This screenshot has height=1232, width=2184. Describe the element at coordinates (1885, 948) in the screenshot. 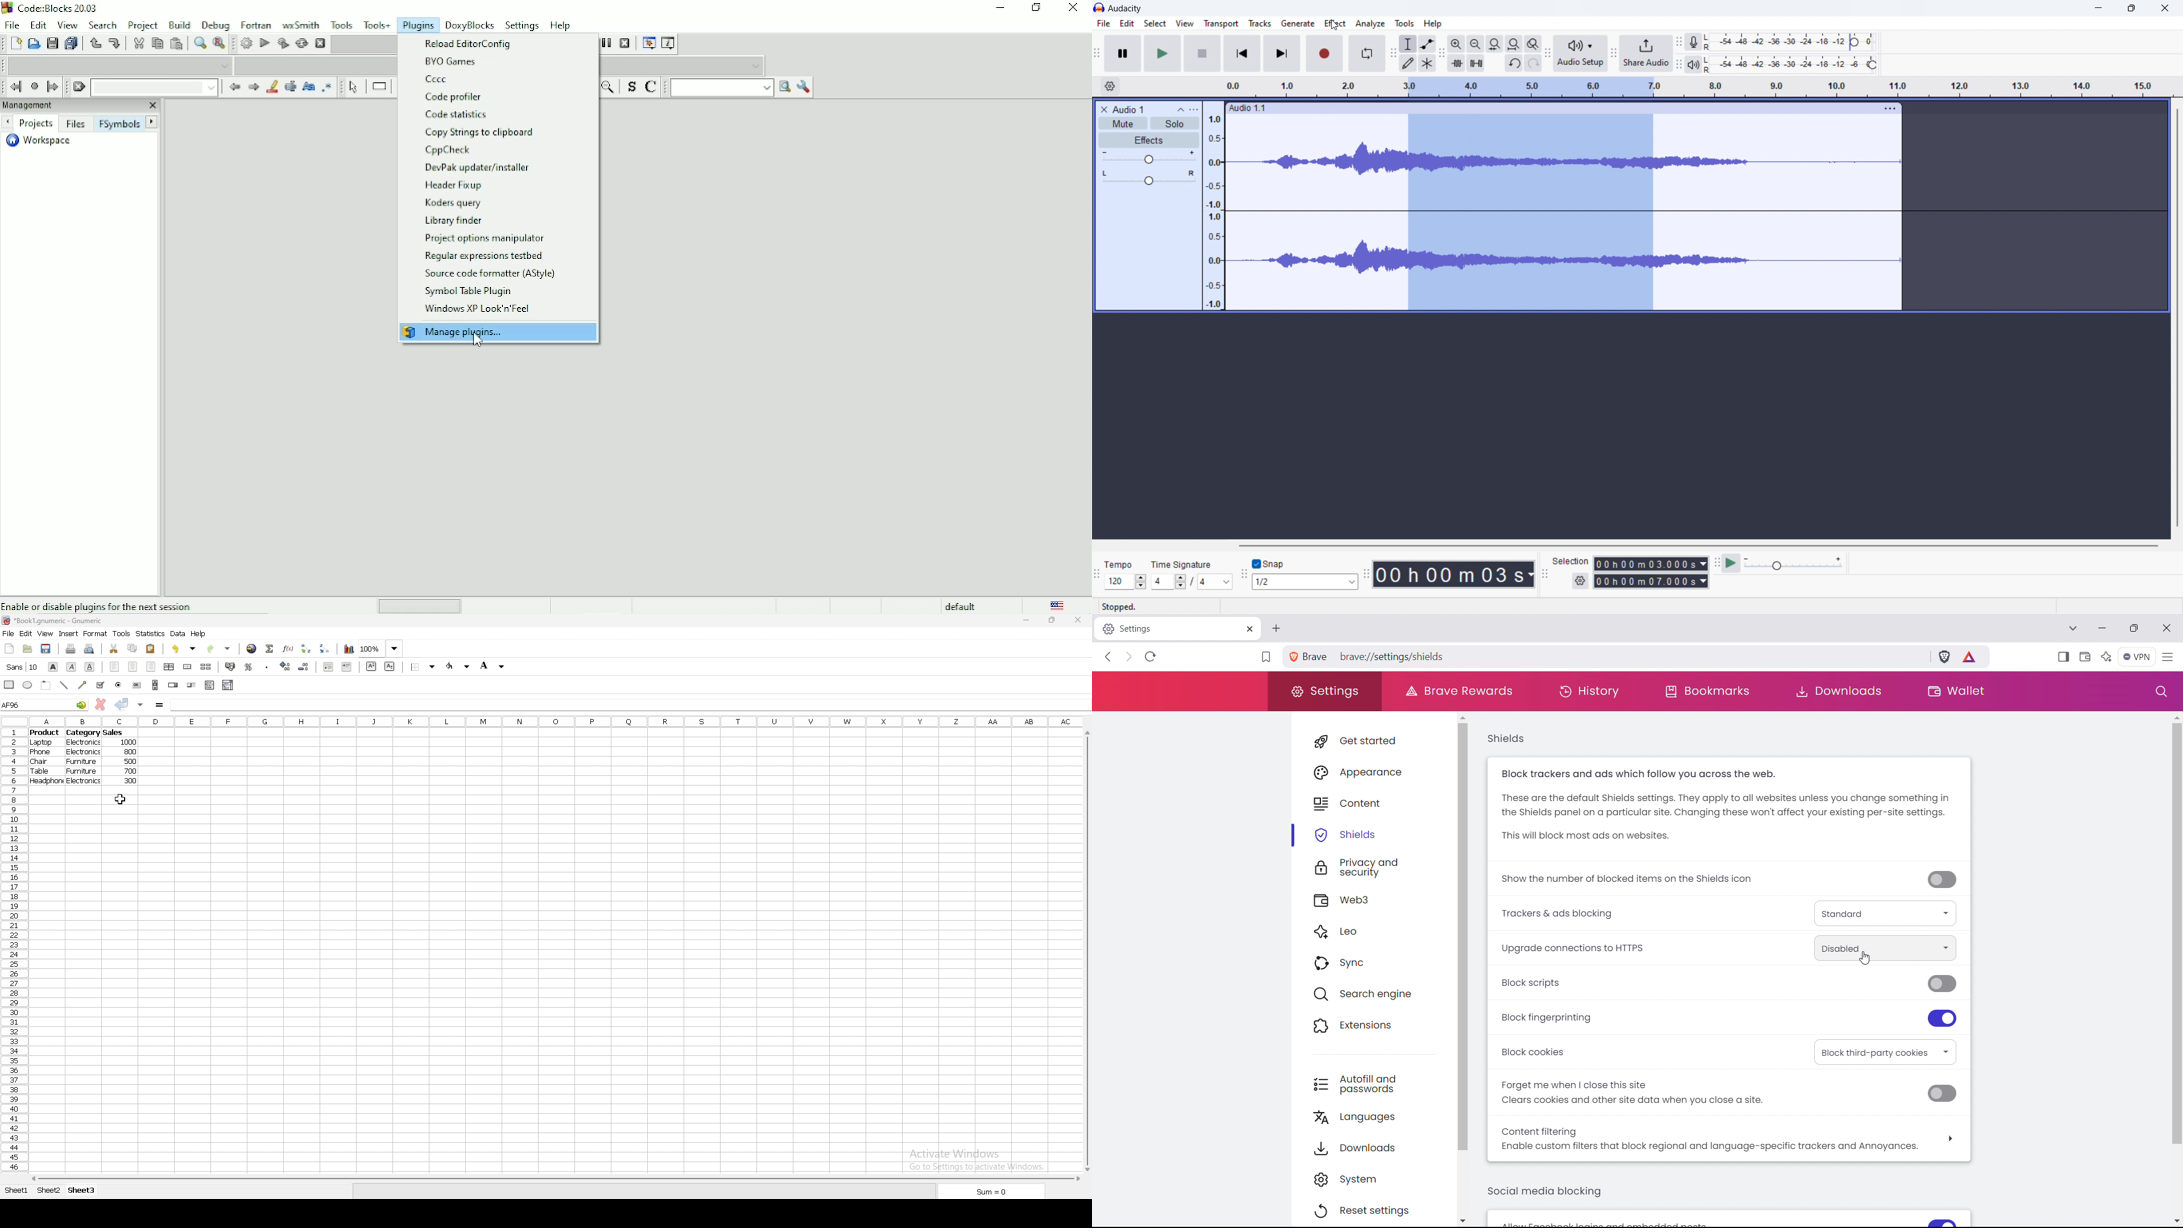

I see `upgrade connections to https` at that location.